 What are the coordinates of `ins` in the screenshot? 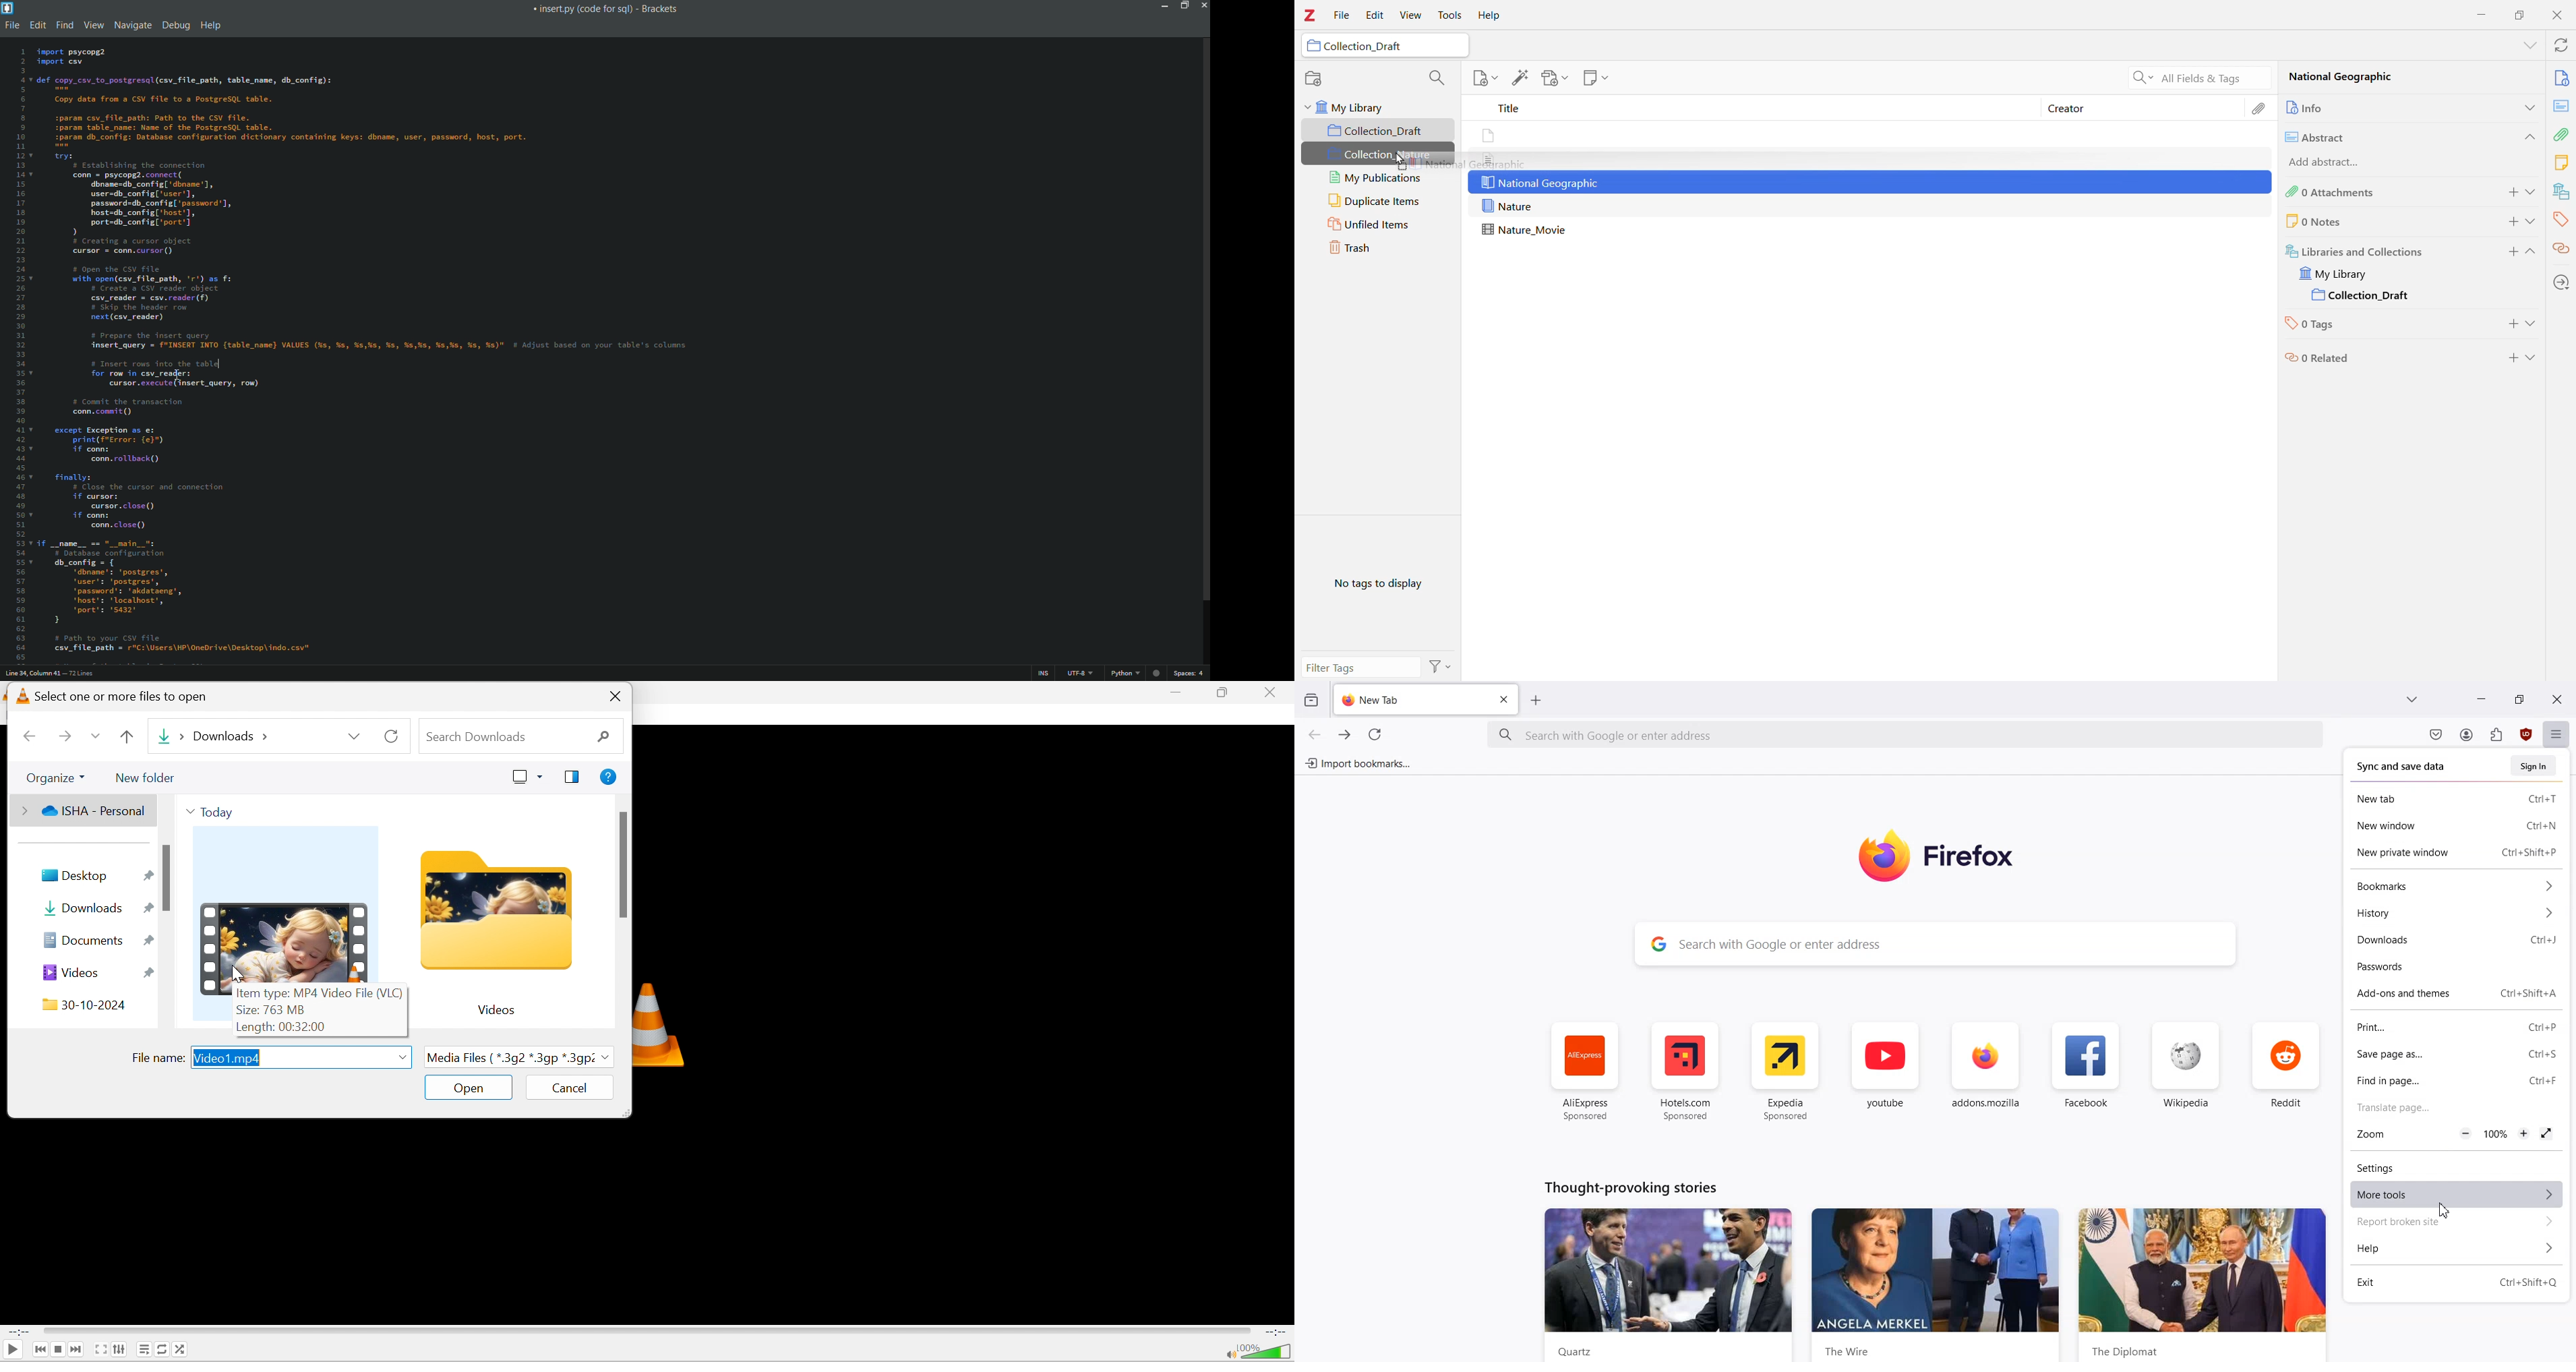 It's located at (1045, 674).